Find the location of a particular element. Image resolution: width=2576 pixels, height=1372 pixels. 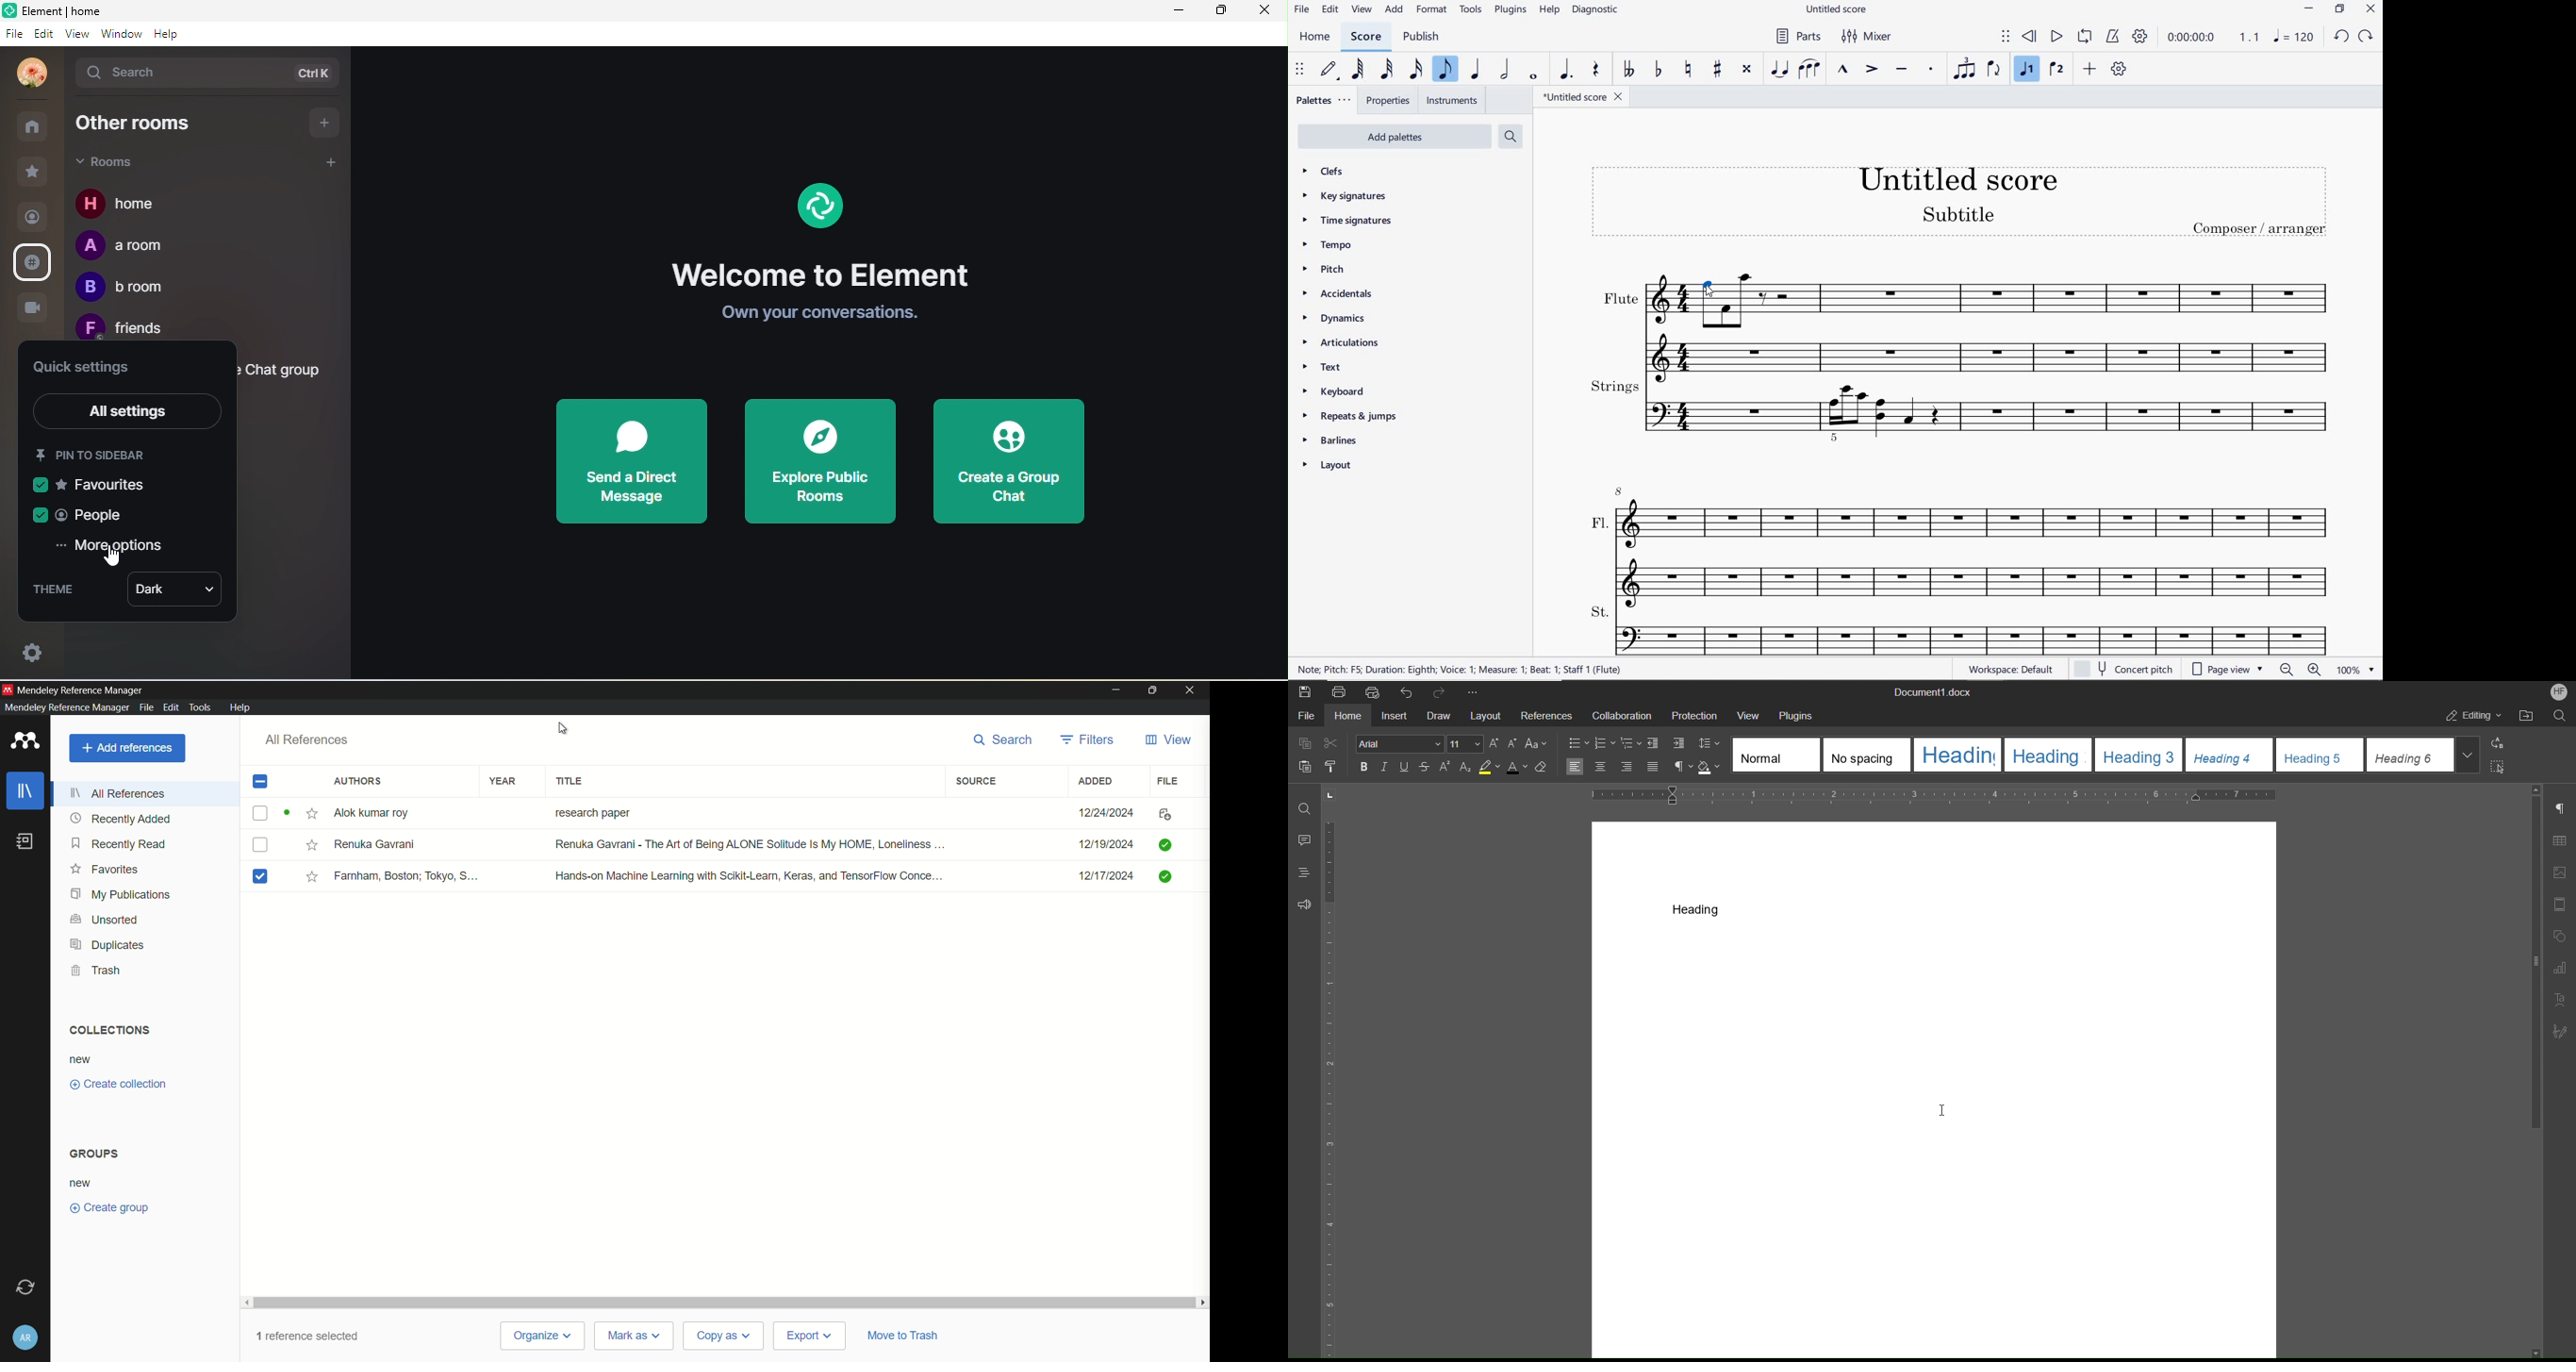

Erase Style is located at coordinates (1544, 770).